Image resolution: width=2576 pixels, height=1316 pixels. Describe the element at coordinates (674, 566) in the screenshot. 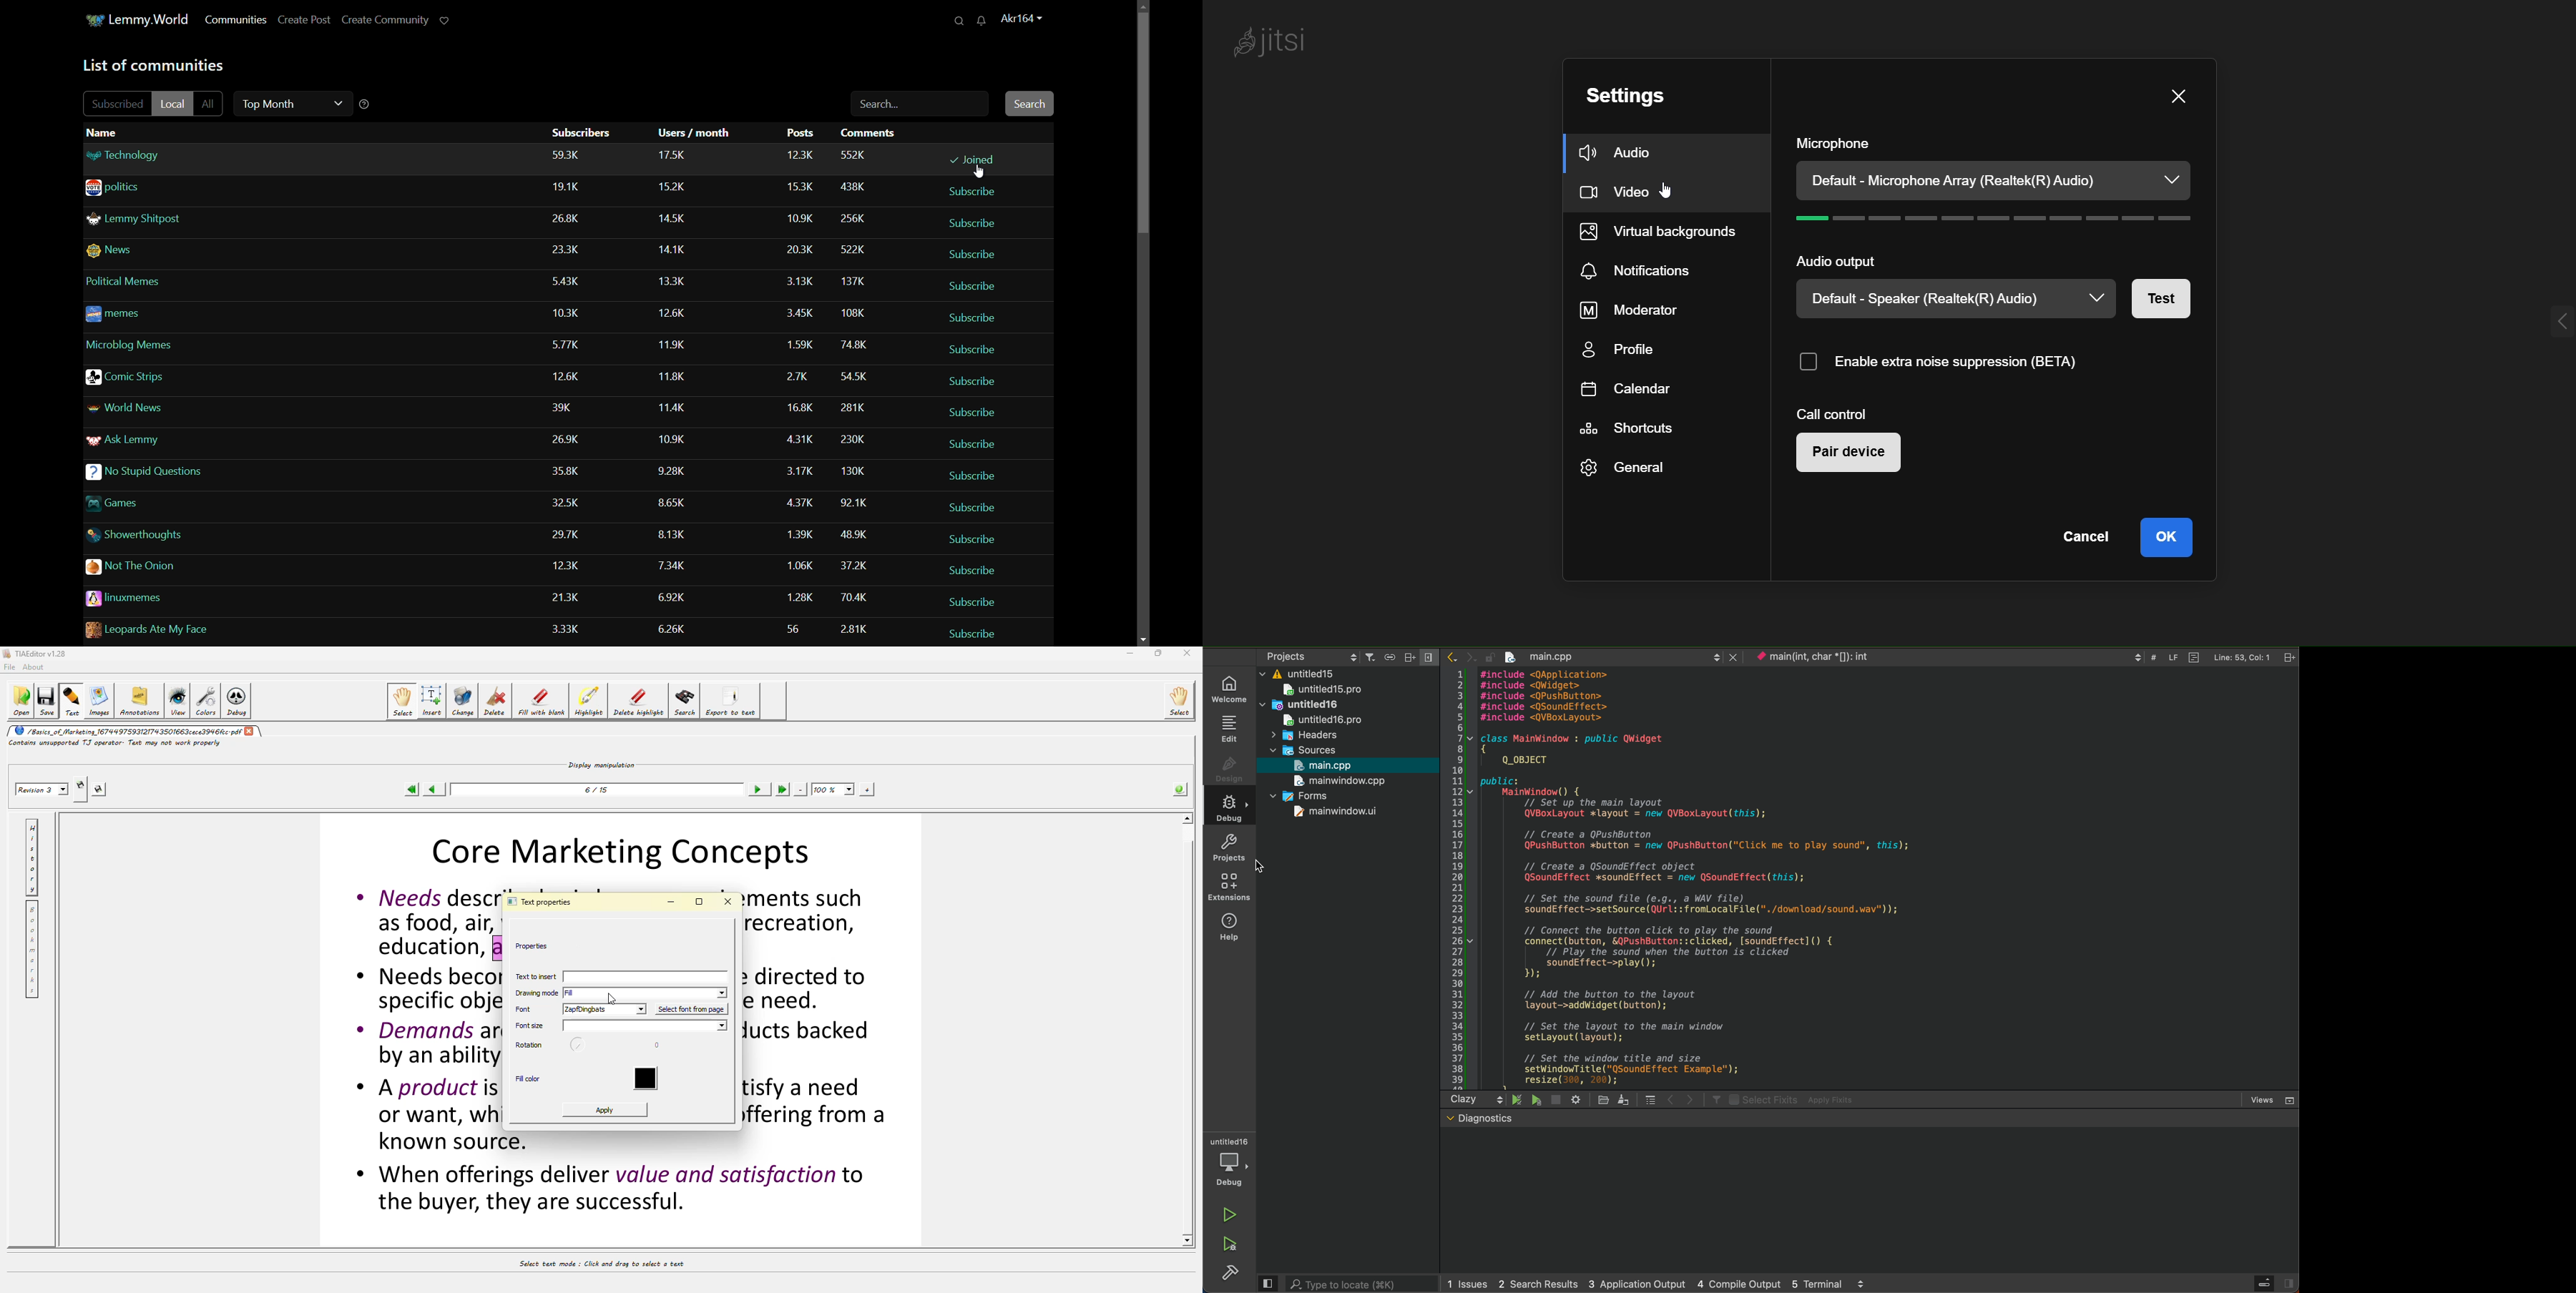

I see `user per month` at that location.